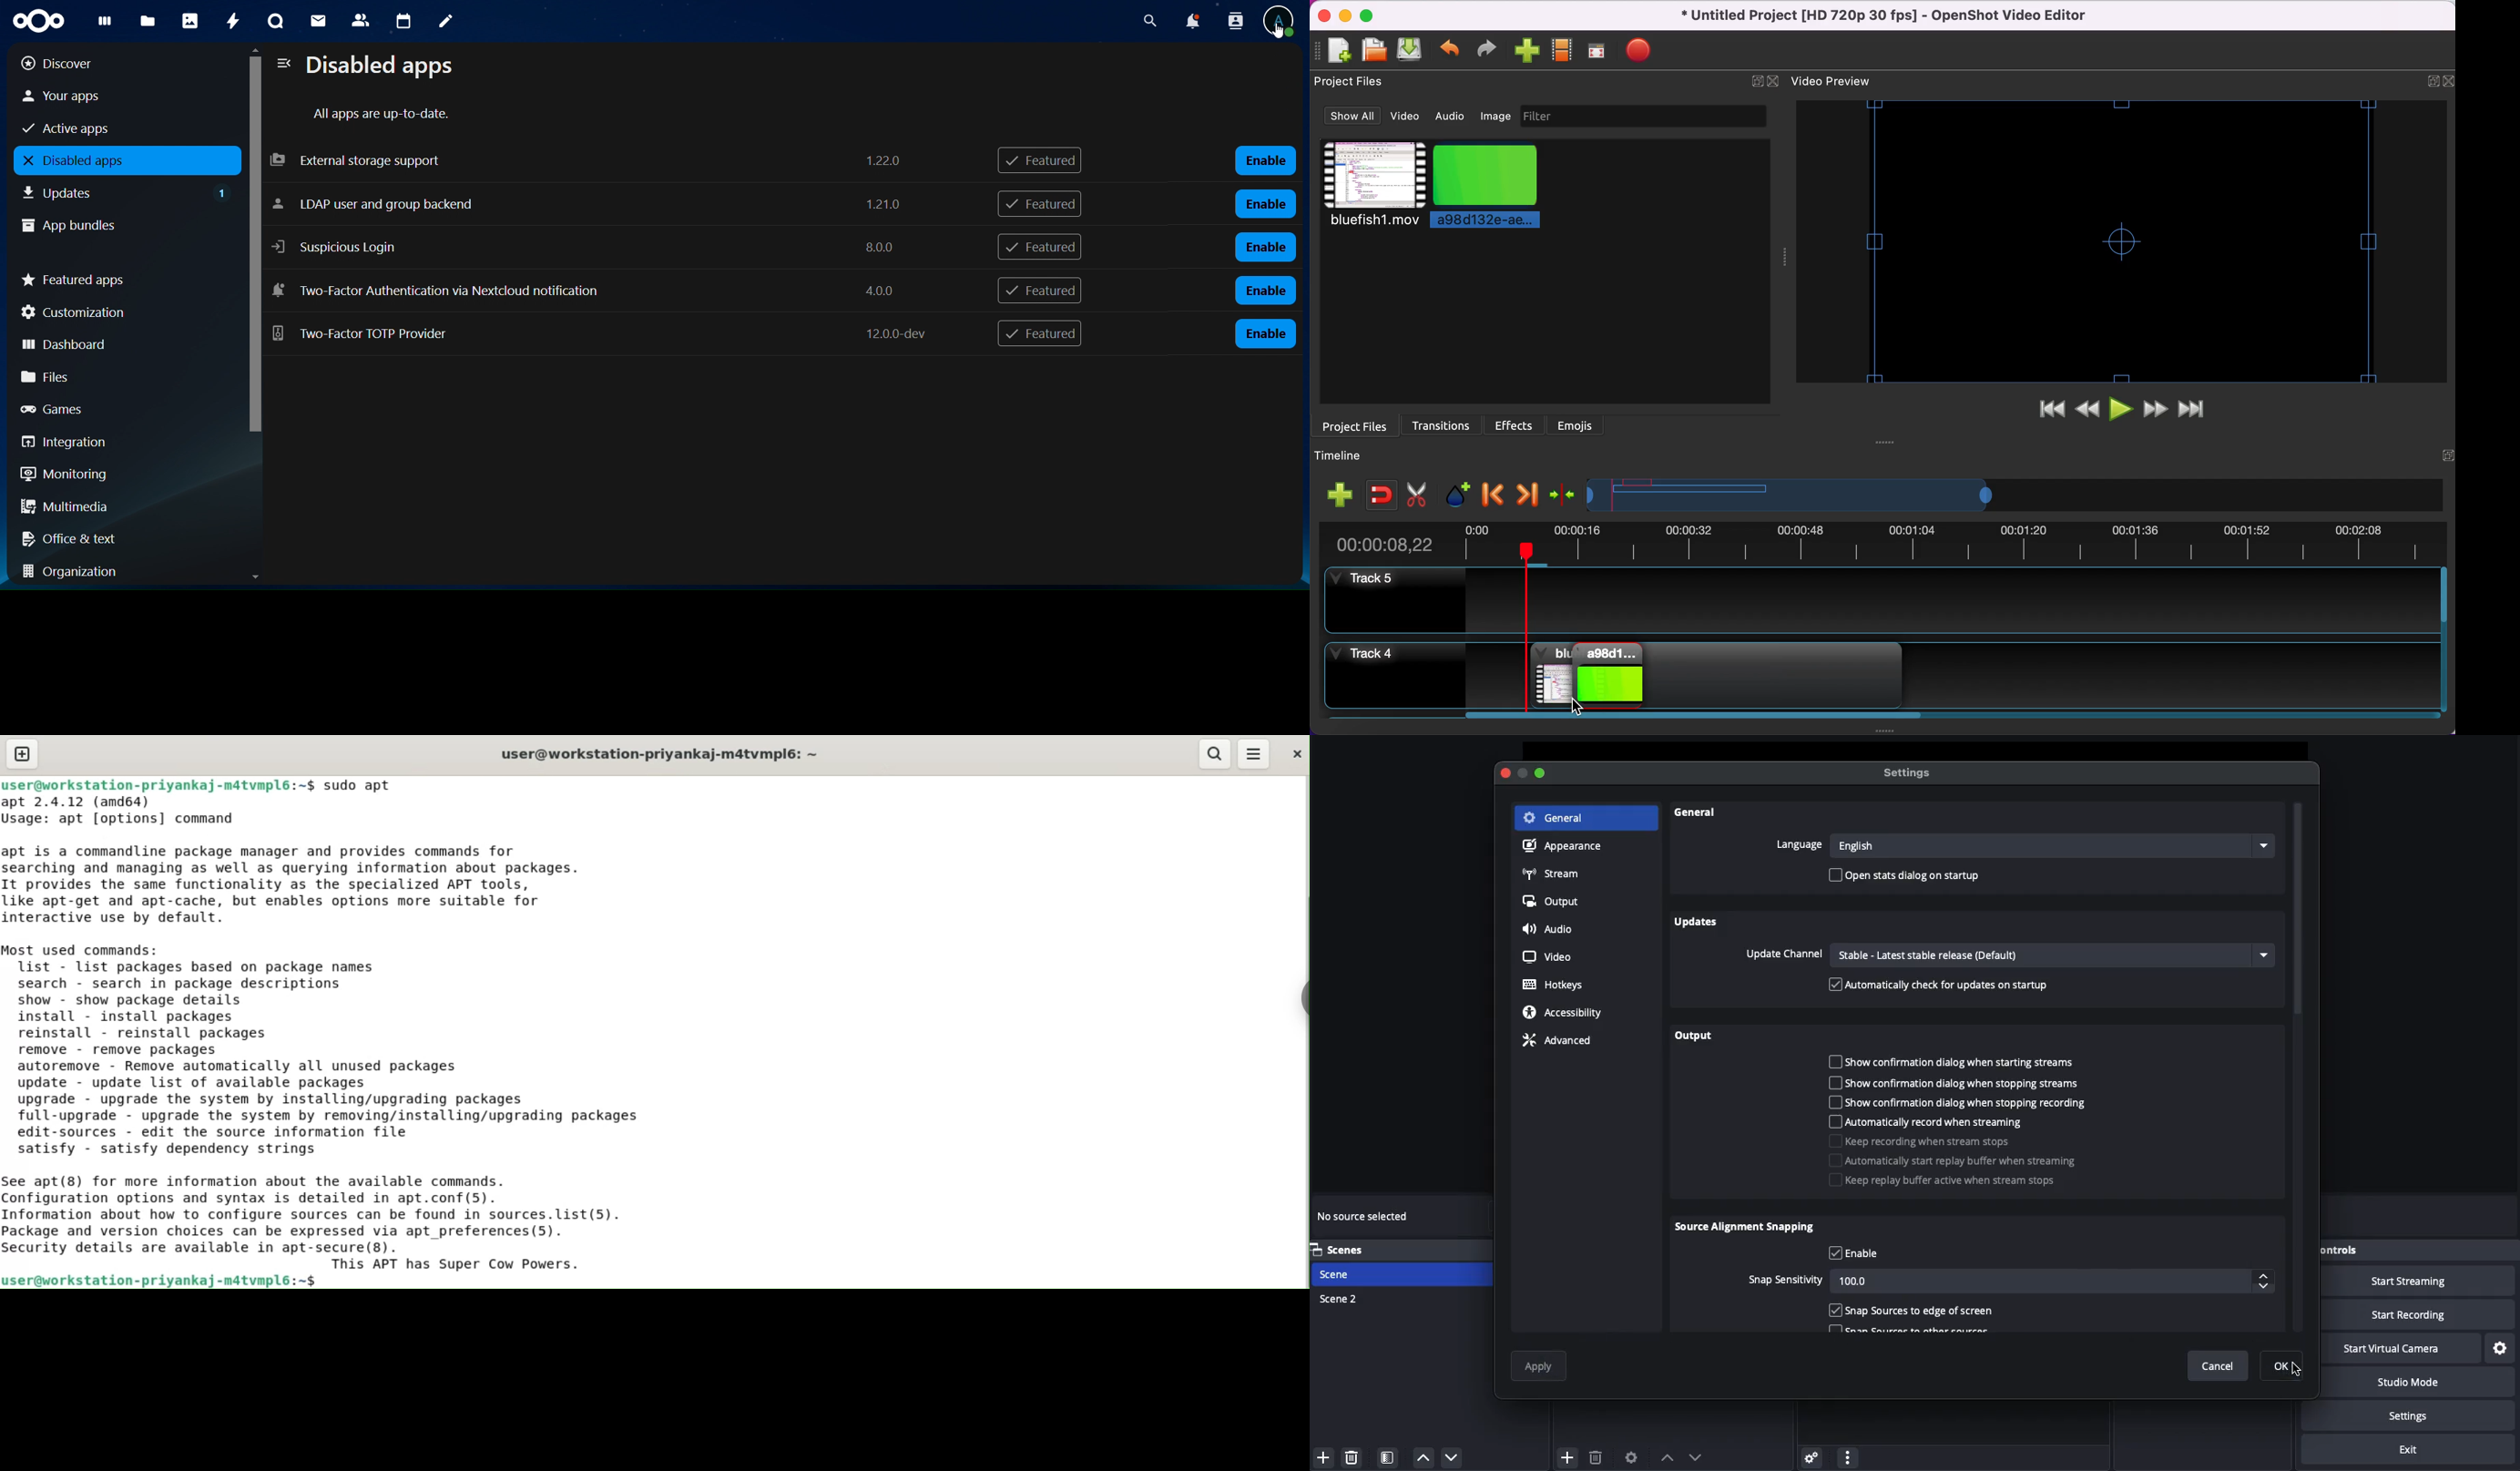 This screenshot has width=2520, height=1484. What do you see at coordinates (1567, 1456) in the screenshot?
I see `Add` at bounding box center [1567, 1456].